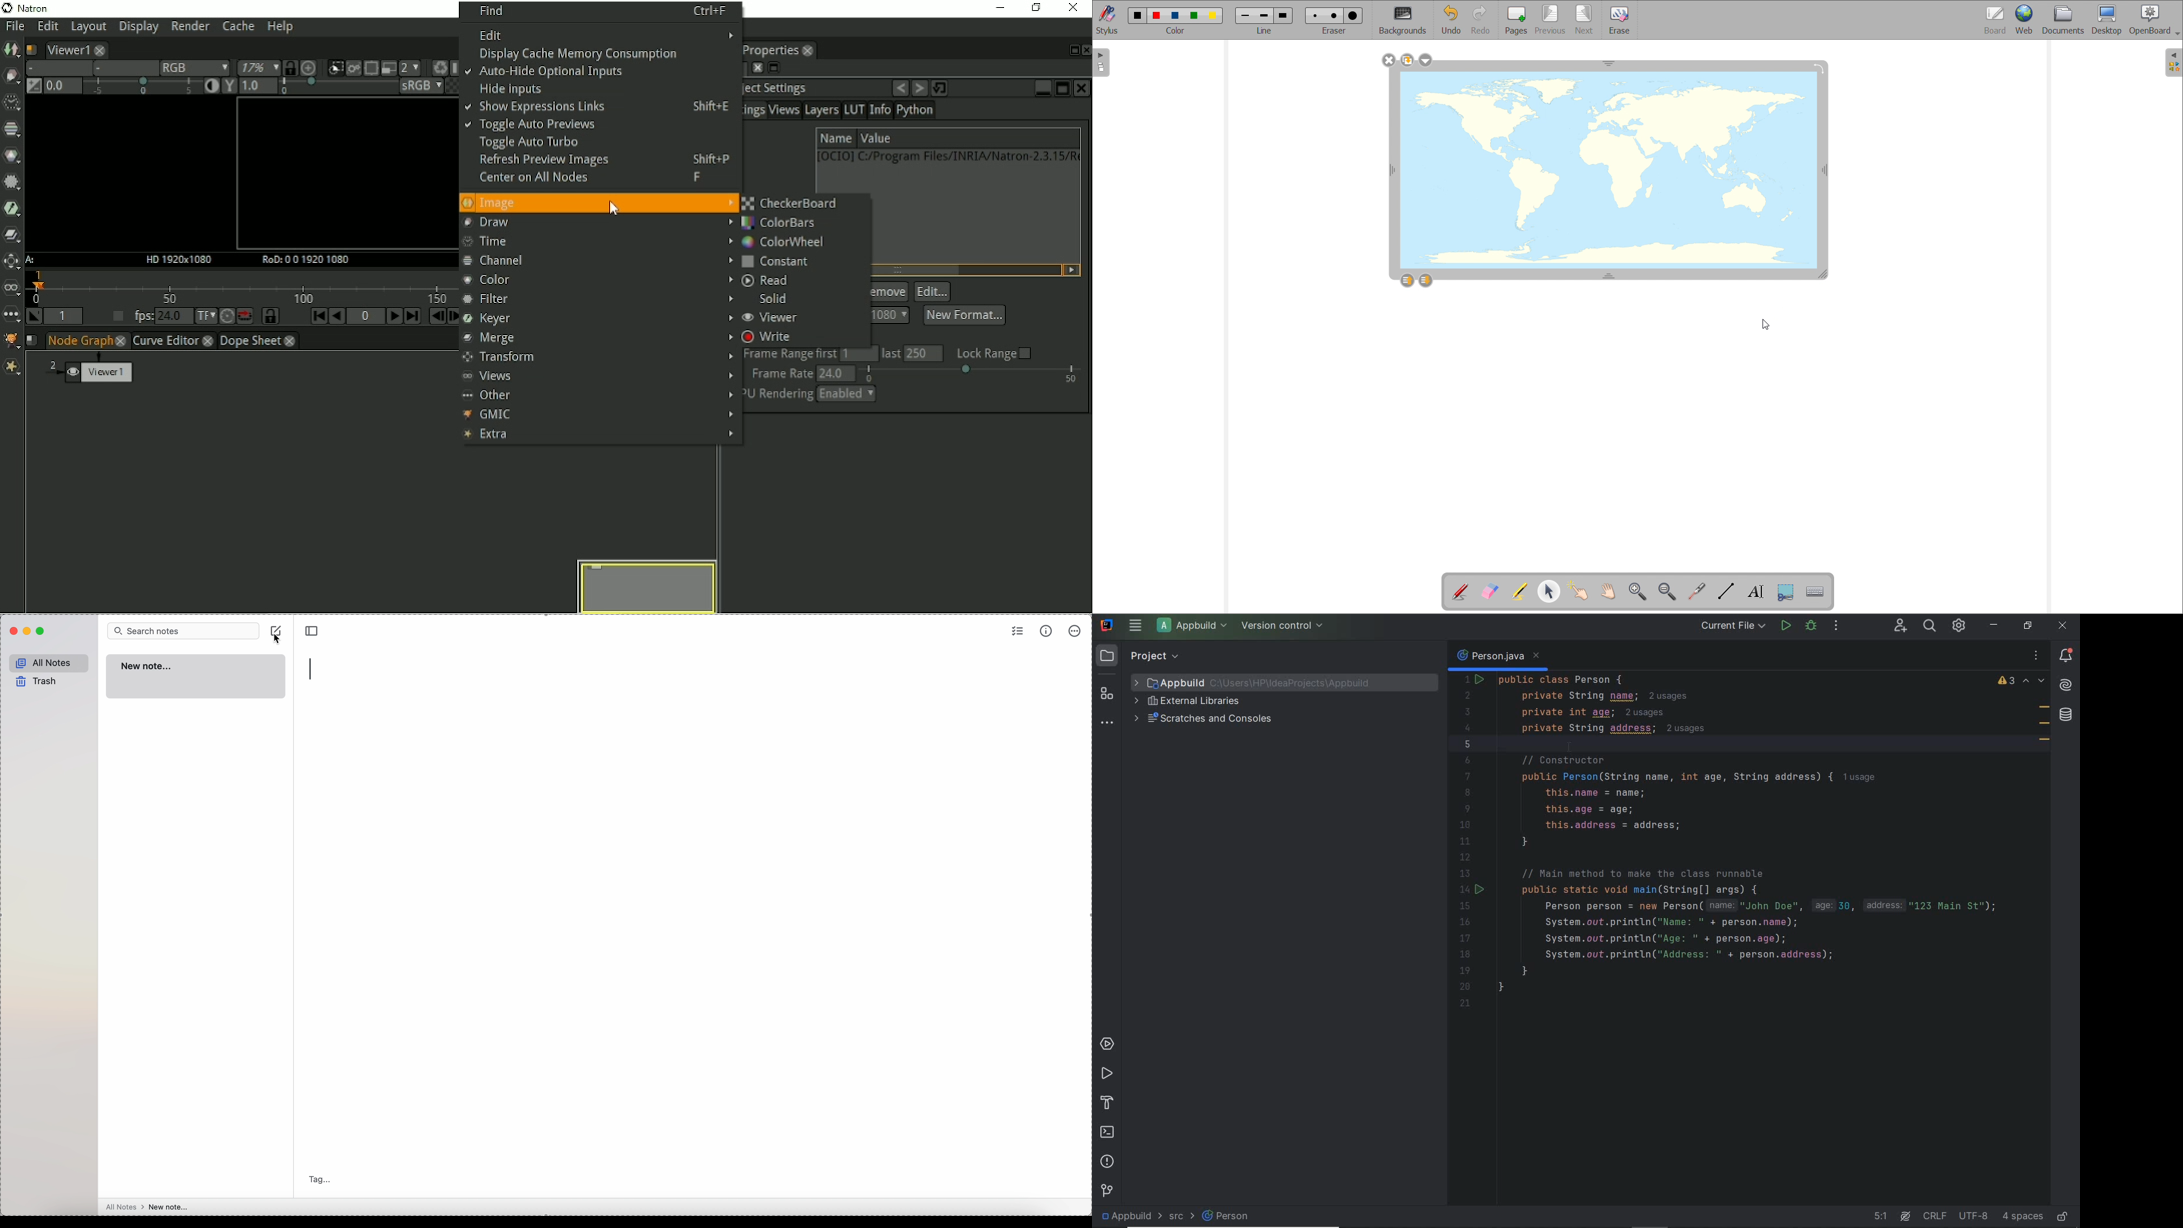 Image resolution: width=2184 pixels, height=1232 pixels. What do you see at coordinates (1520, 592) in the screenshot?
I see `highlights` at bounding box center [1520, 592].